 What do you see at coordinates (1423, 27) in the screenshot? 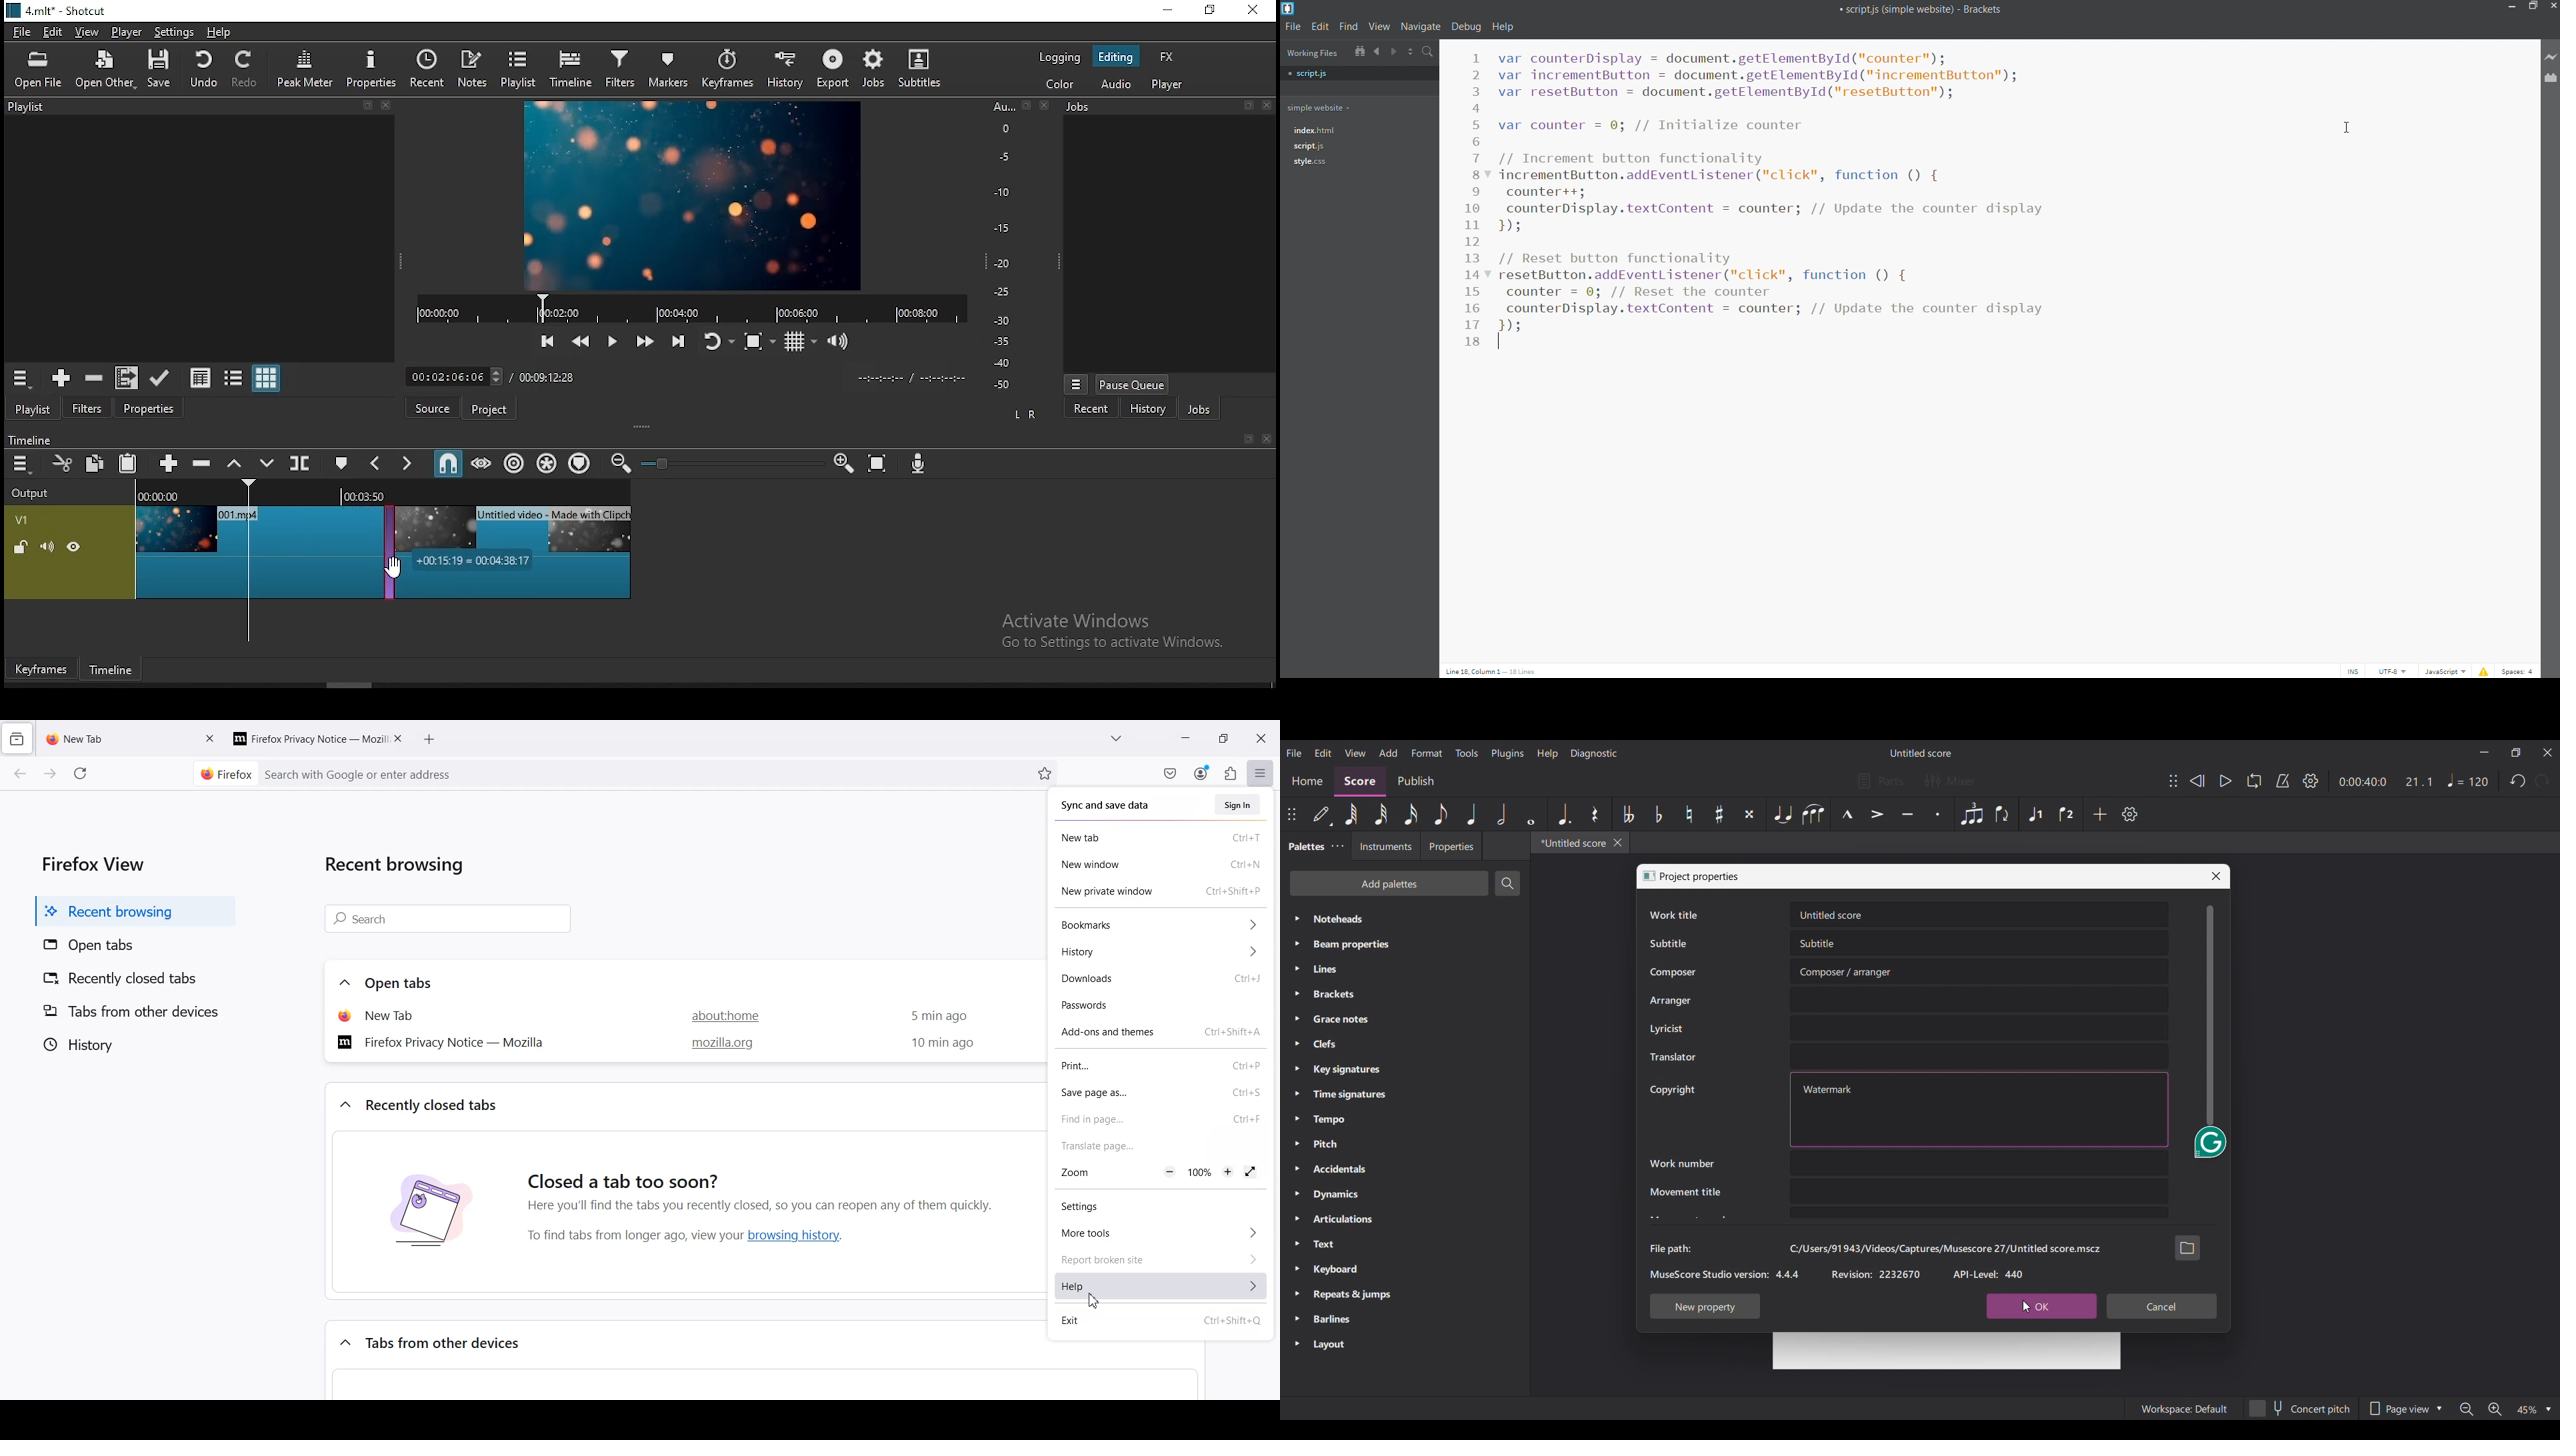
I see `navigate` at bounding box center [1423, 27].